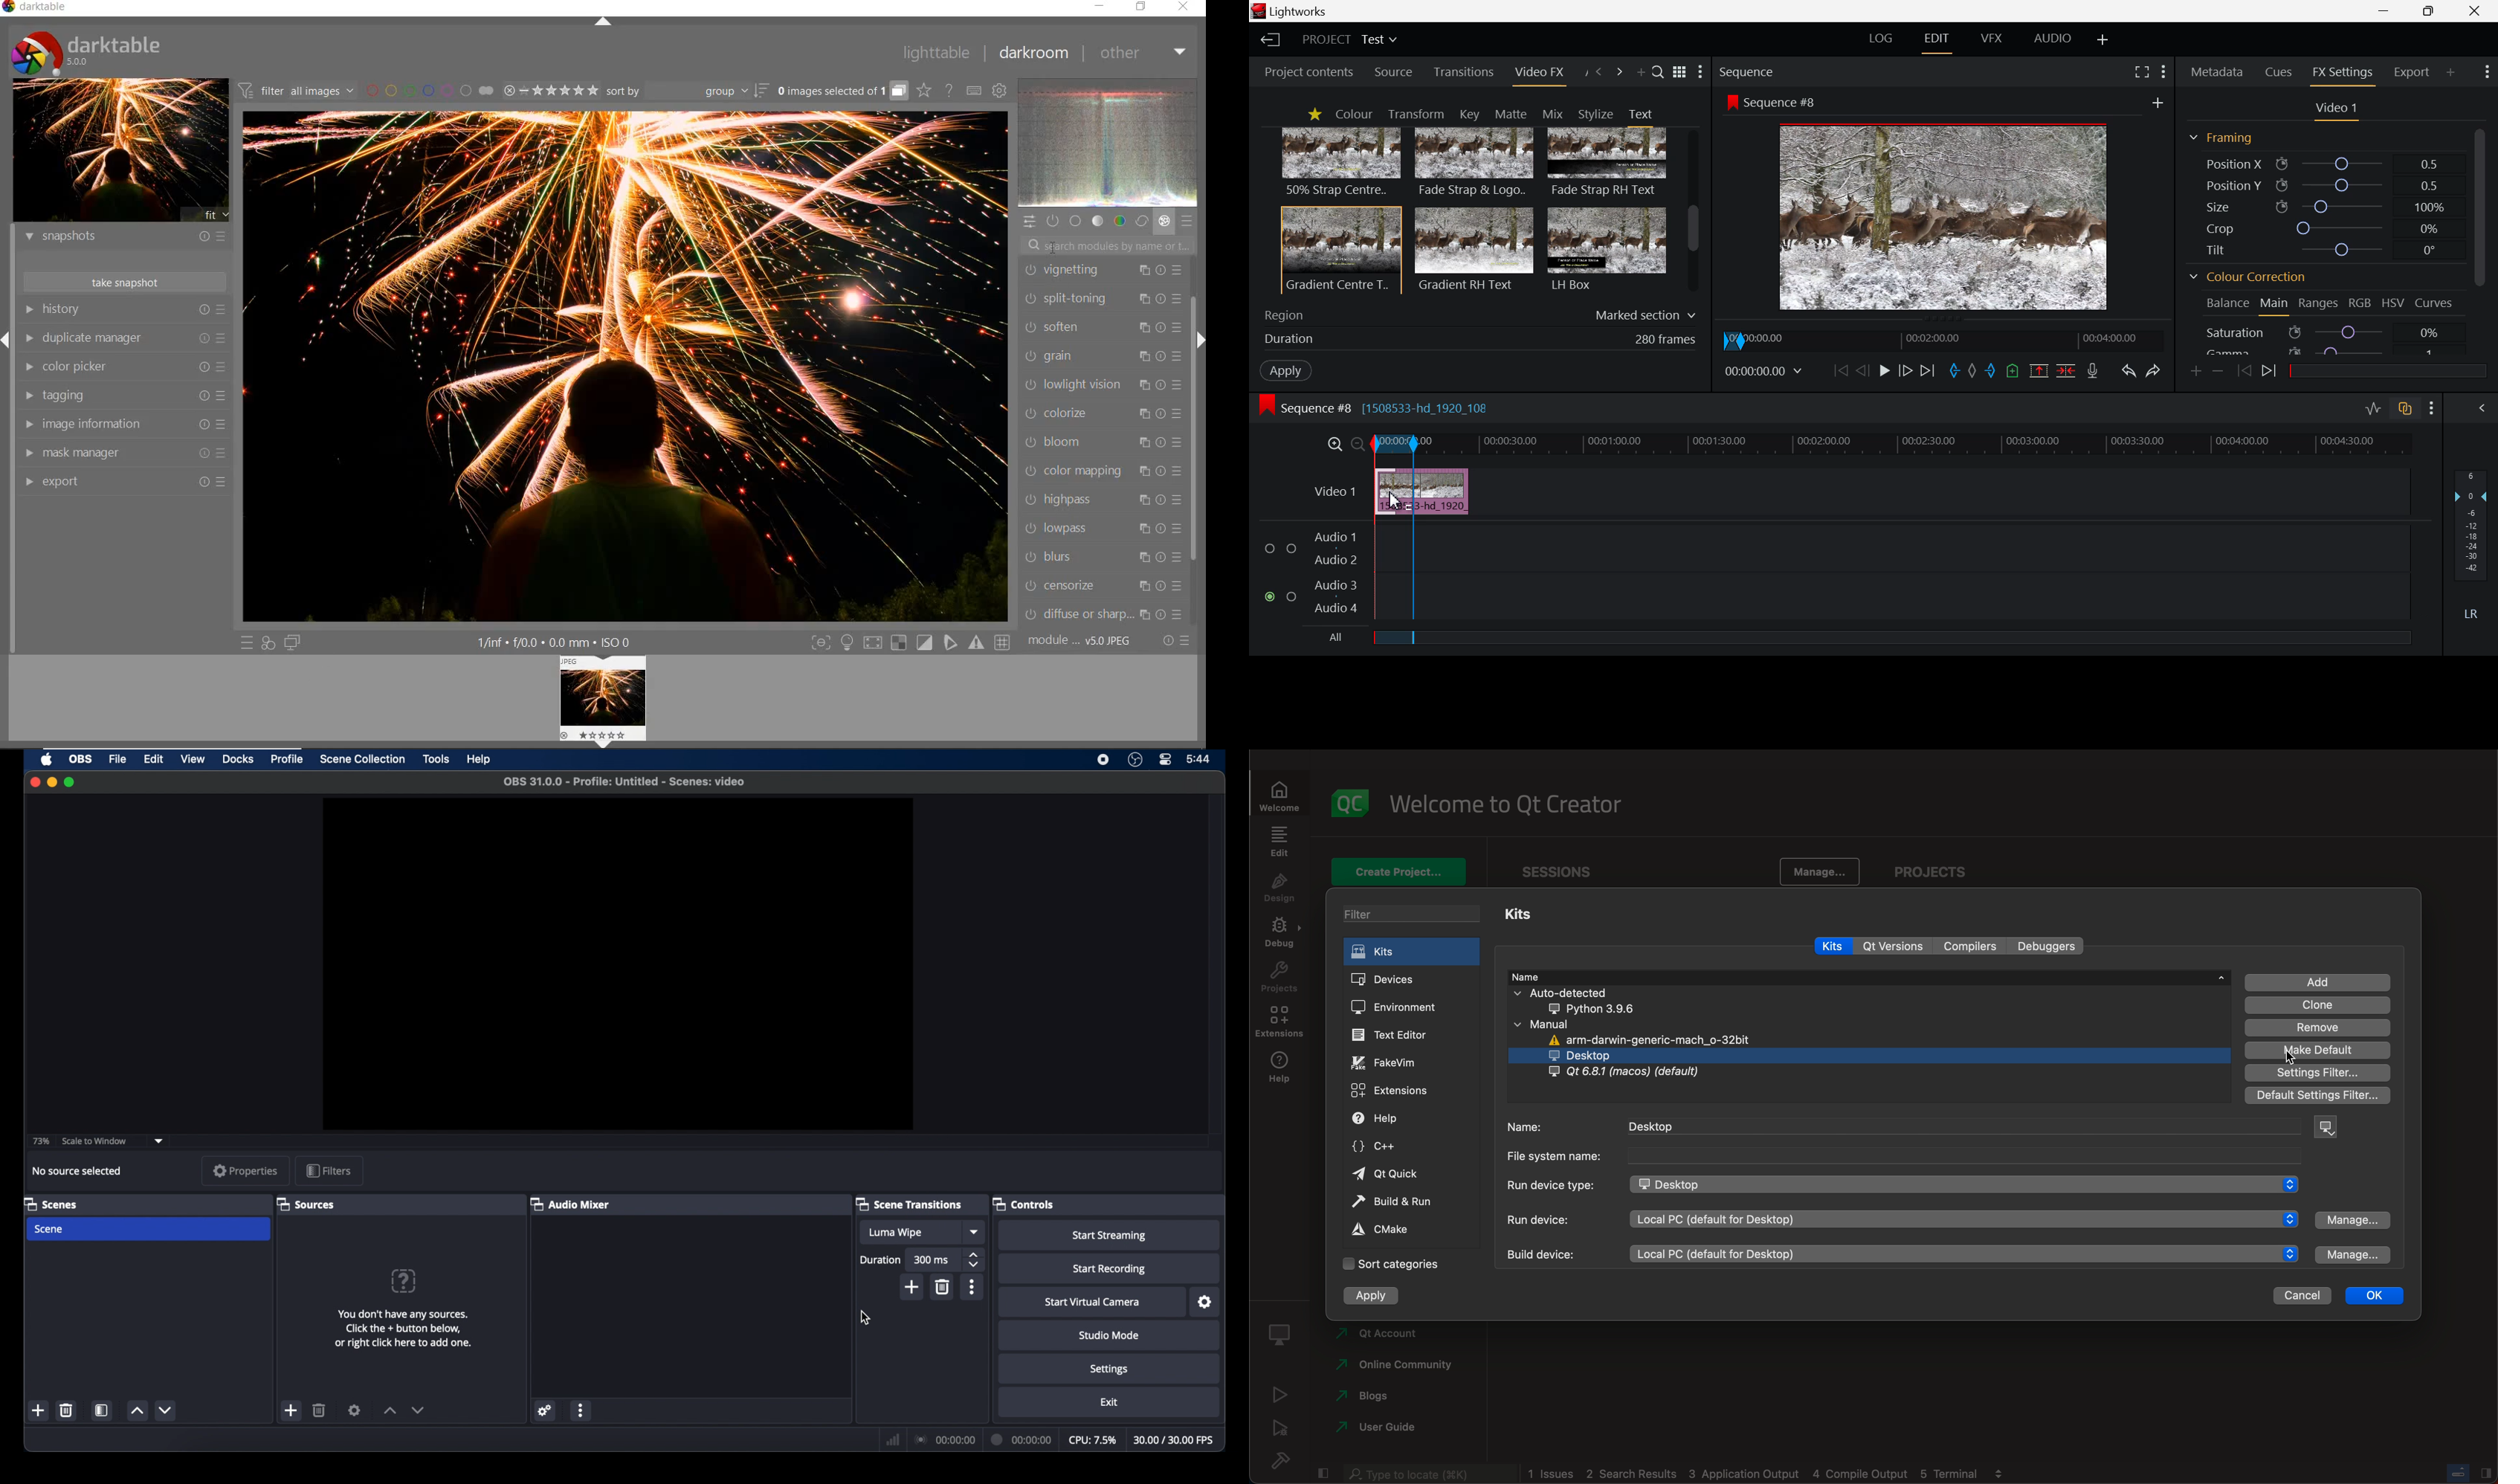 The image size is (2520, 1484). Describe the element at coordinates (123, 453) in the screenshot. I see `mask manager` at that location.